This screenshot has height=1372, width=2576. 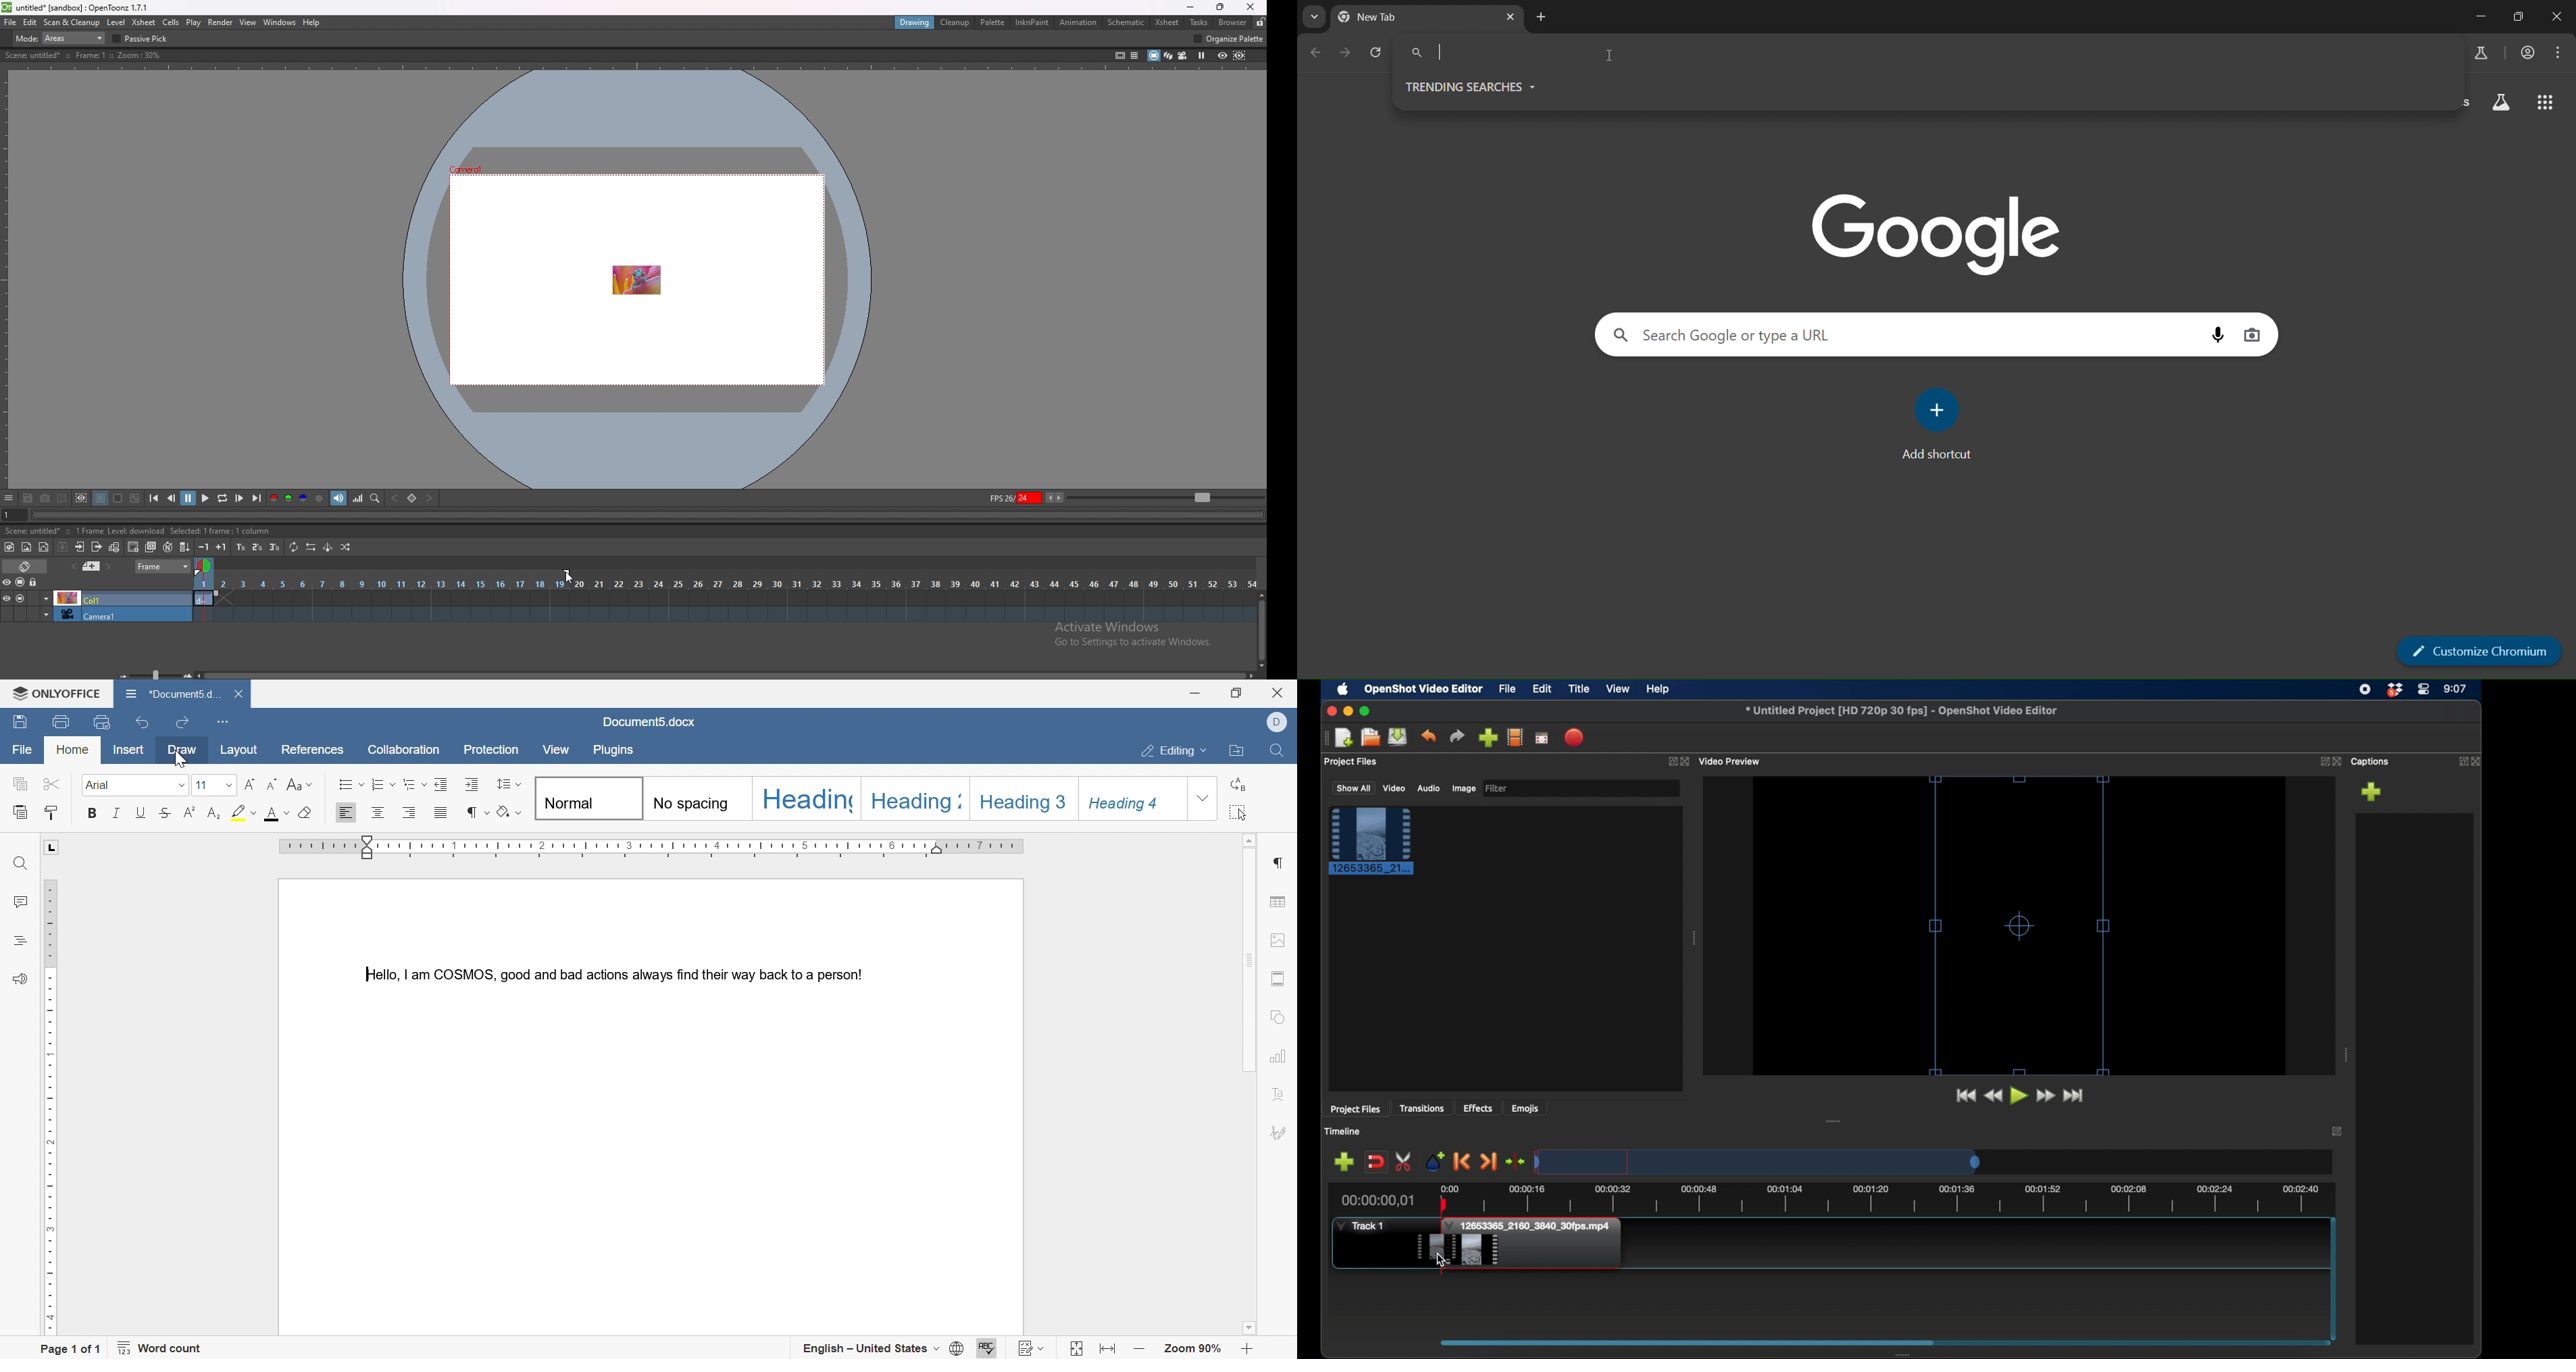 What do you see at coordinates (1463, 1162) in the screenshot?
I see `previous marker` at bounding box center [1463, 1162].